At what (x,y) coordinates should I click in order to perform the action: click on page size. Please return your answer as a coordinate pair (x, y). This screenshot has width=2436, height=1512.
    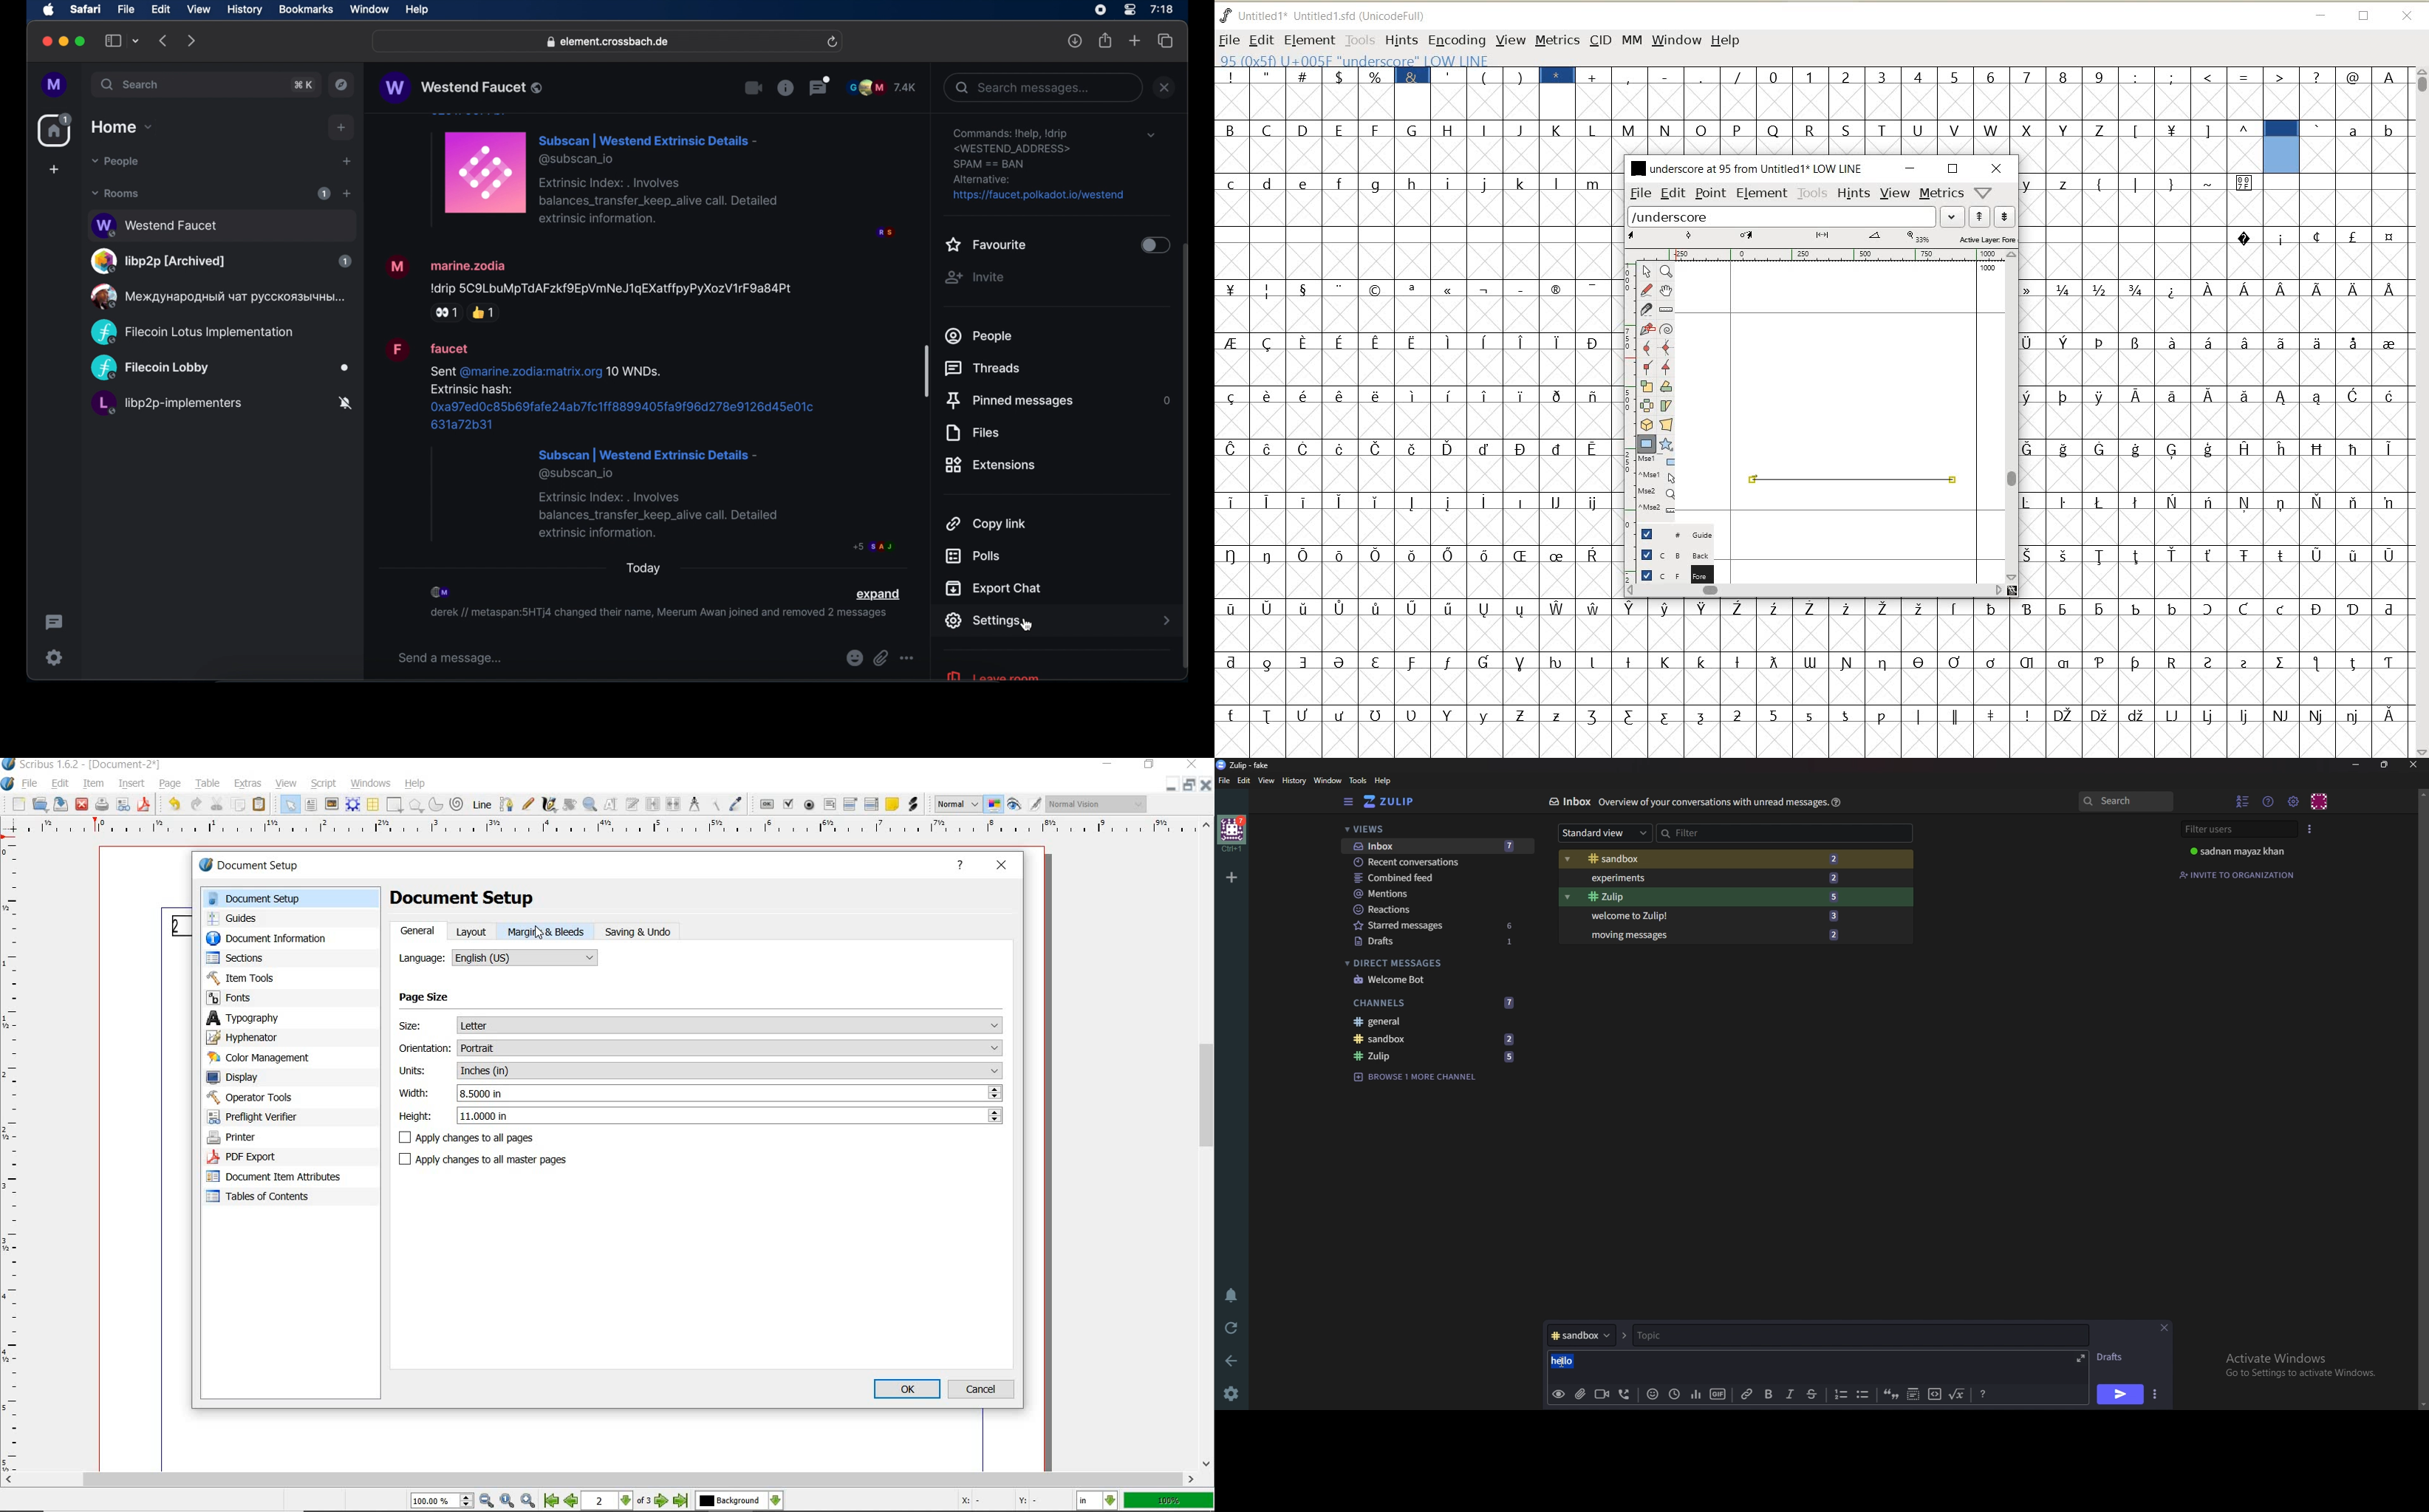
    Looking at the image, I should click on (431, 999).